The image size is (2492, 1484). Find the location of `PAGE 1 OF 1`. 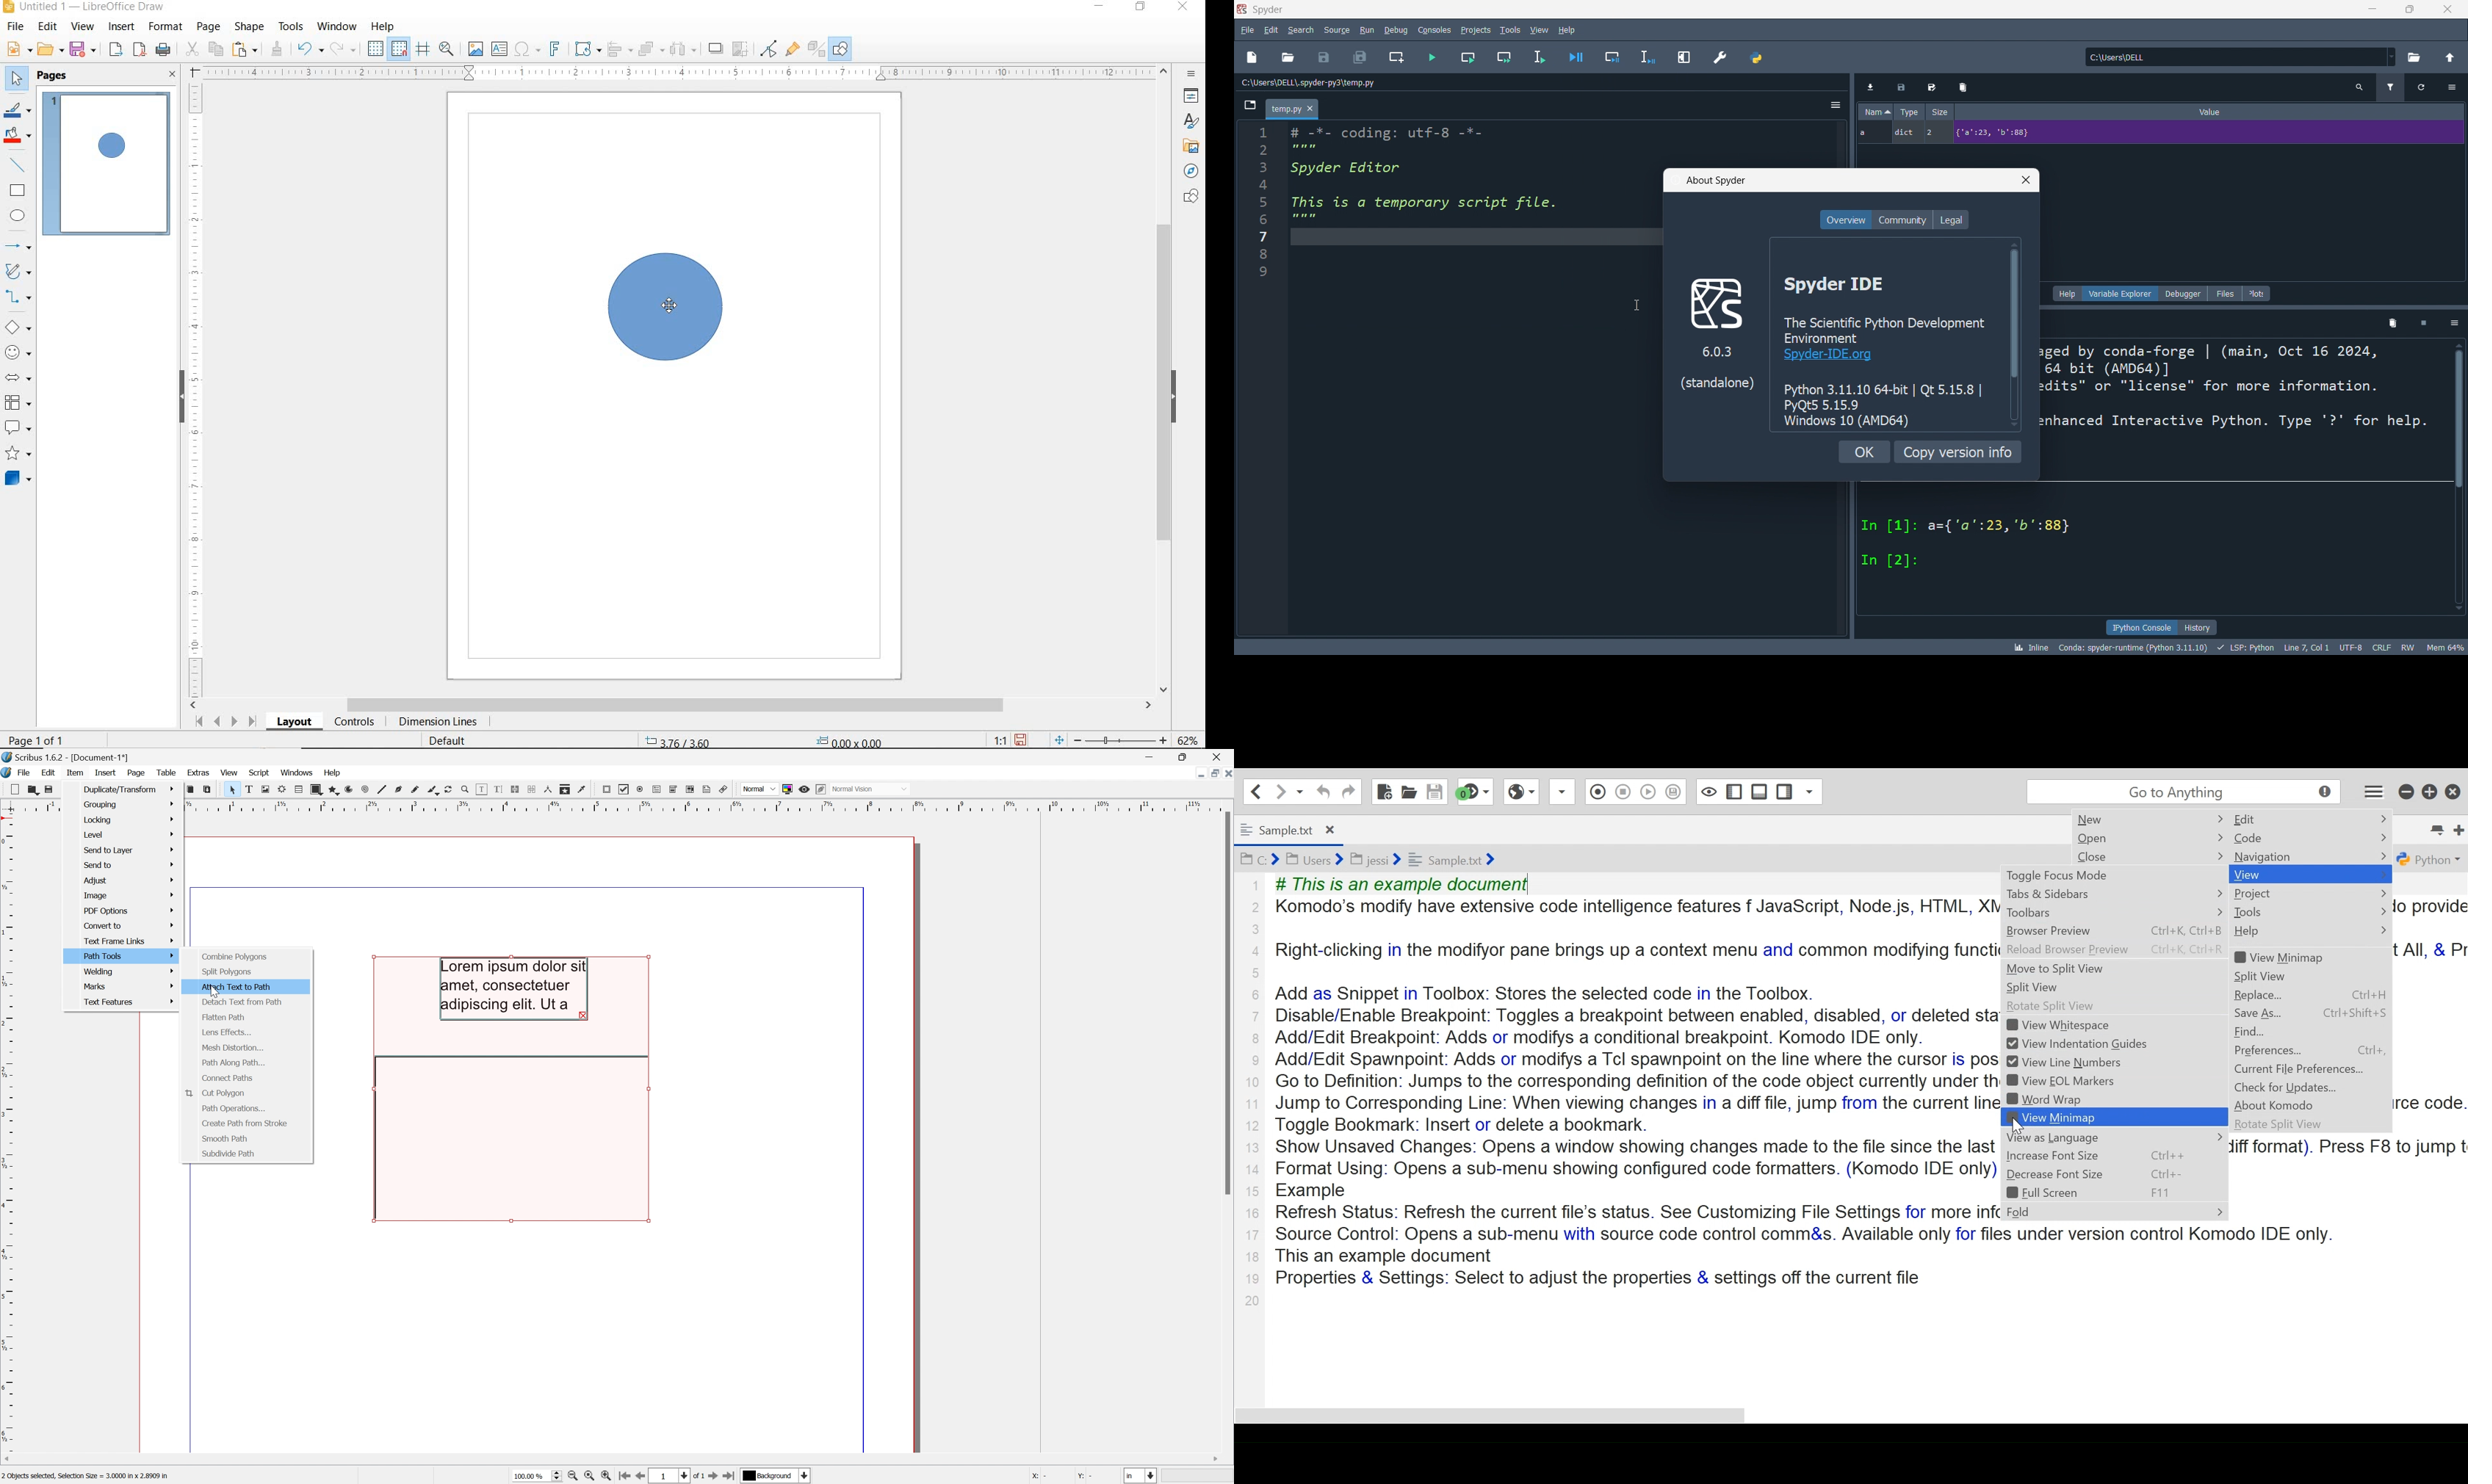

PAGE 1 OF 1 is located at coordinates (36, 740).